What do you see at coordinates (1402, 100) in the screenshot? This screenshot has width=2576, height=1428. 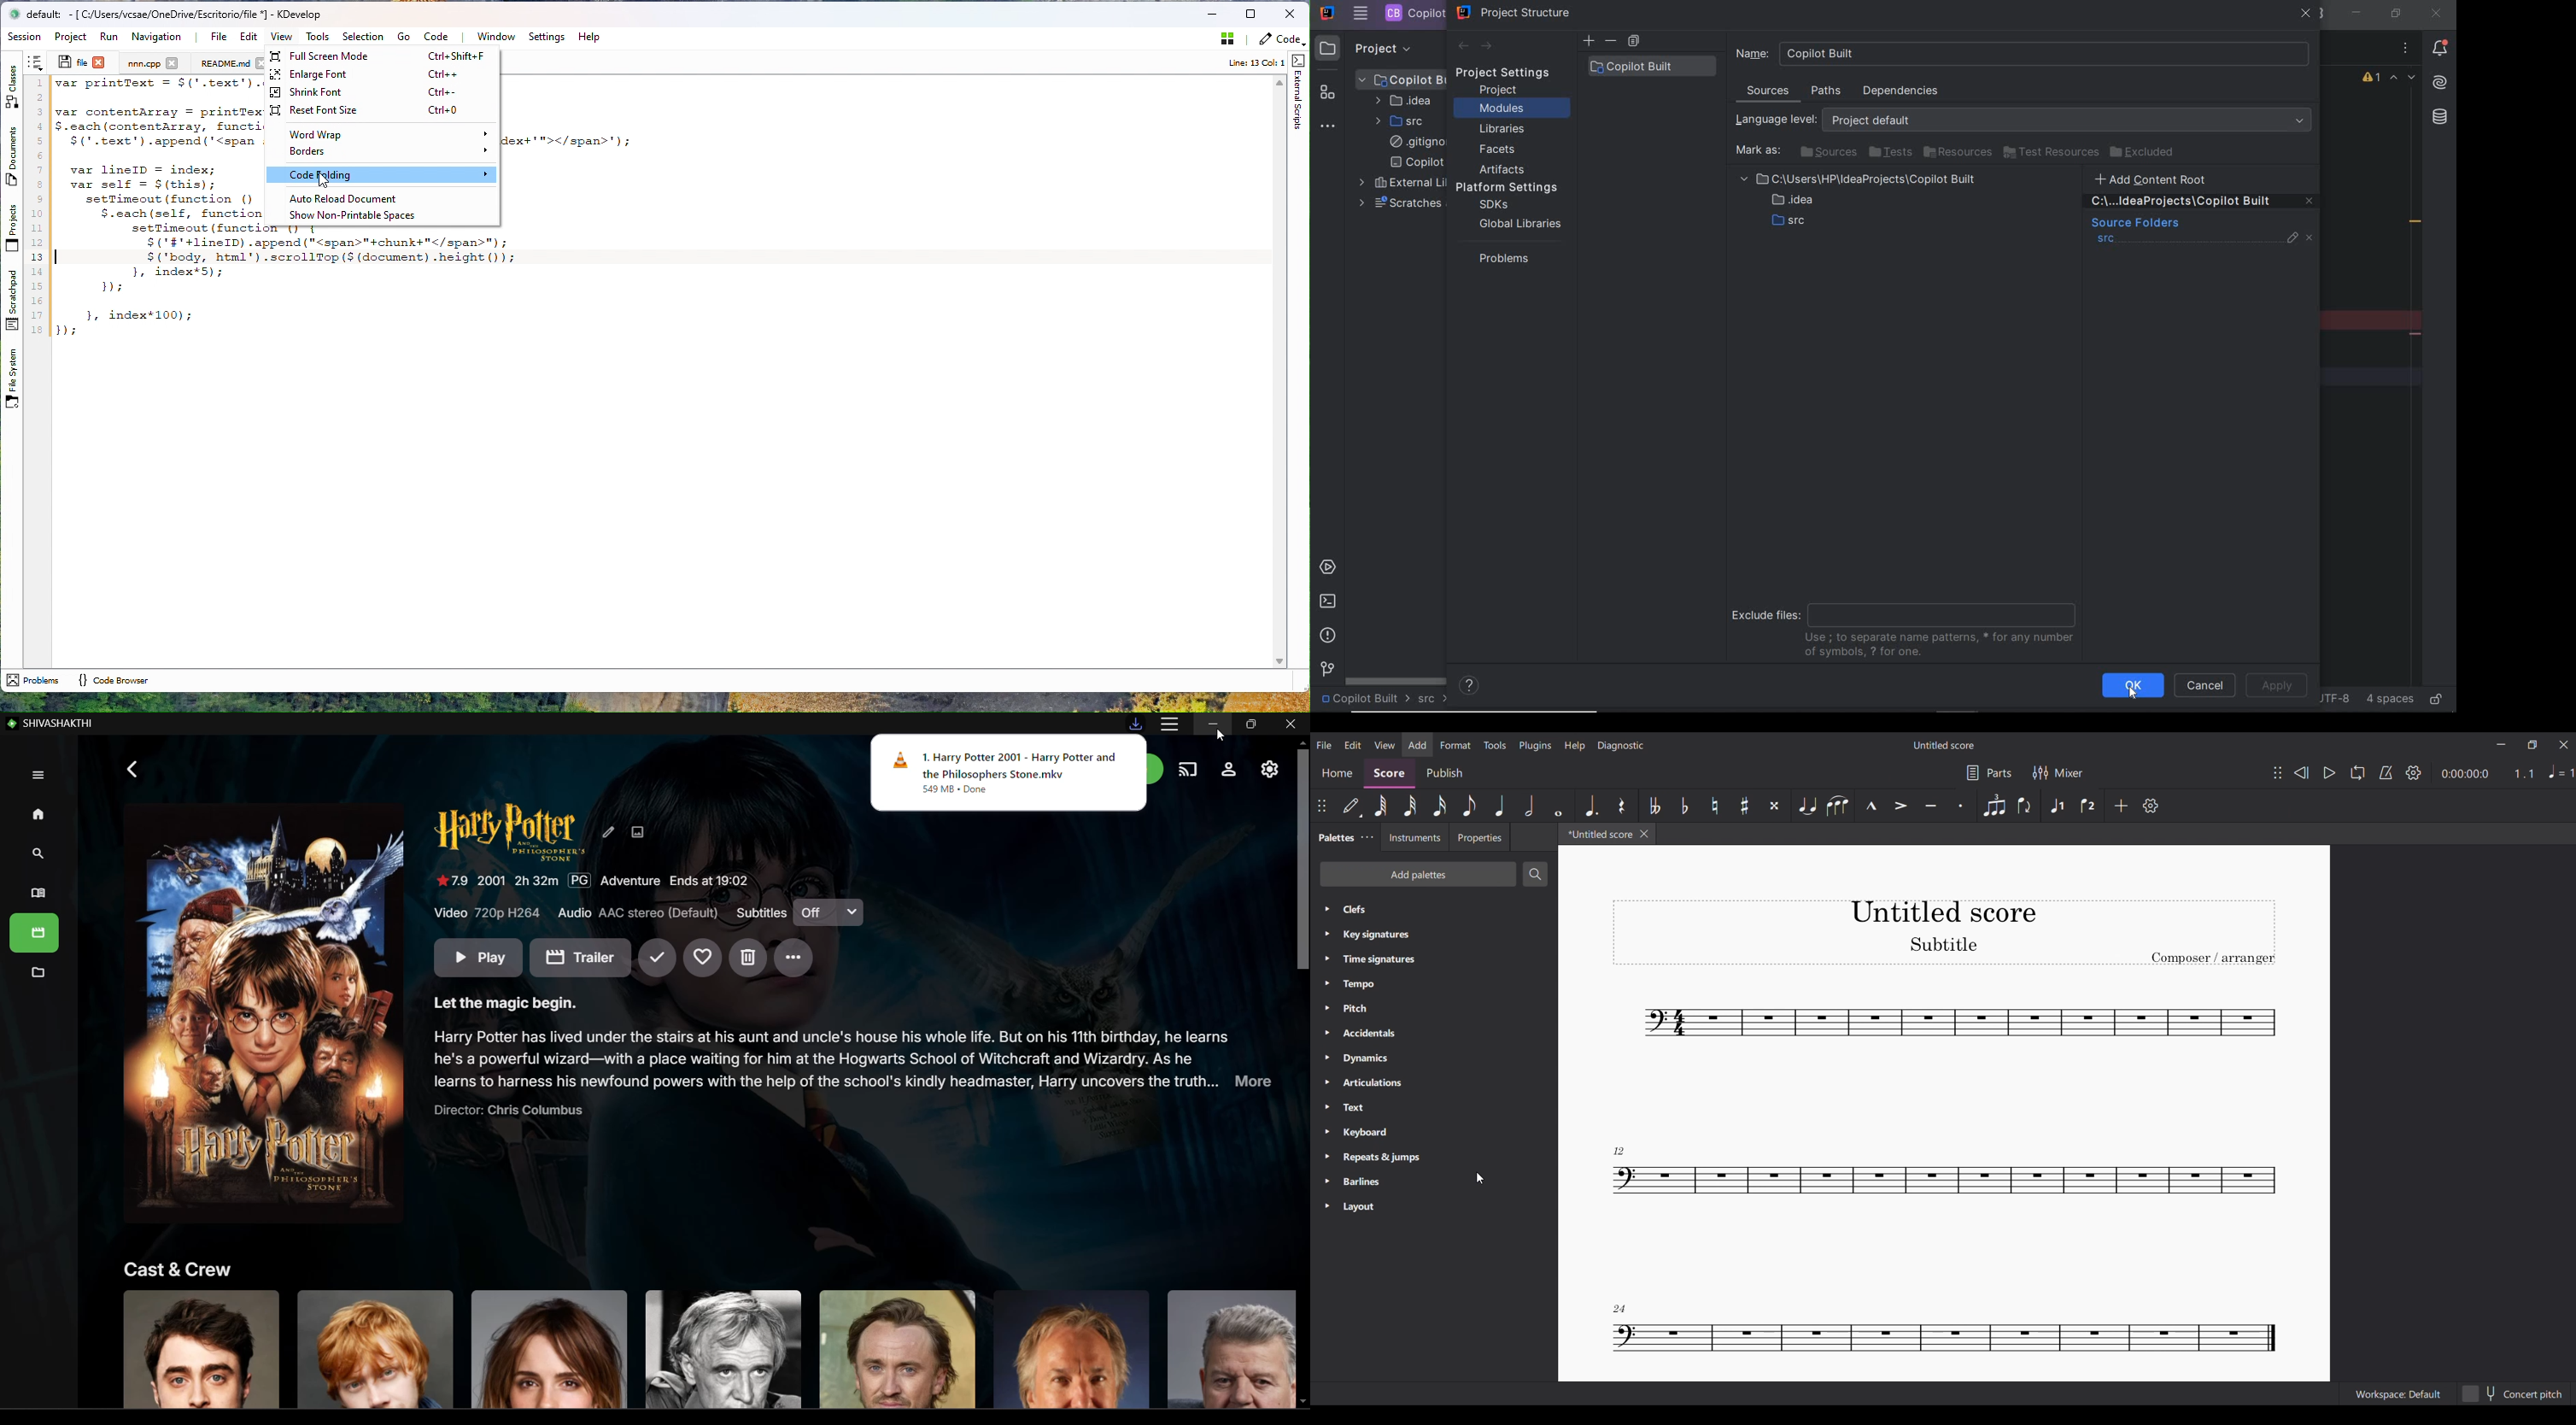 I see `IDEA` at bounding box center [1402, 100].